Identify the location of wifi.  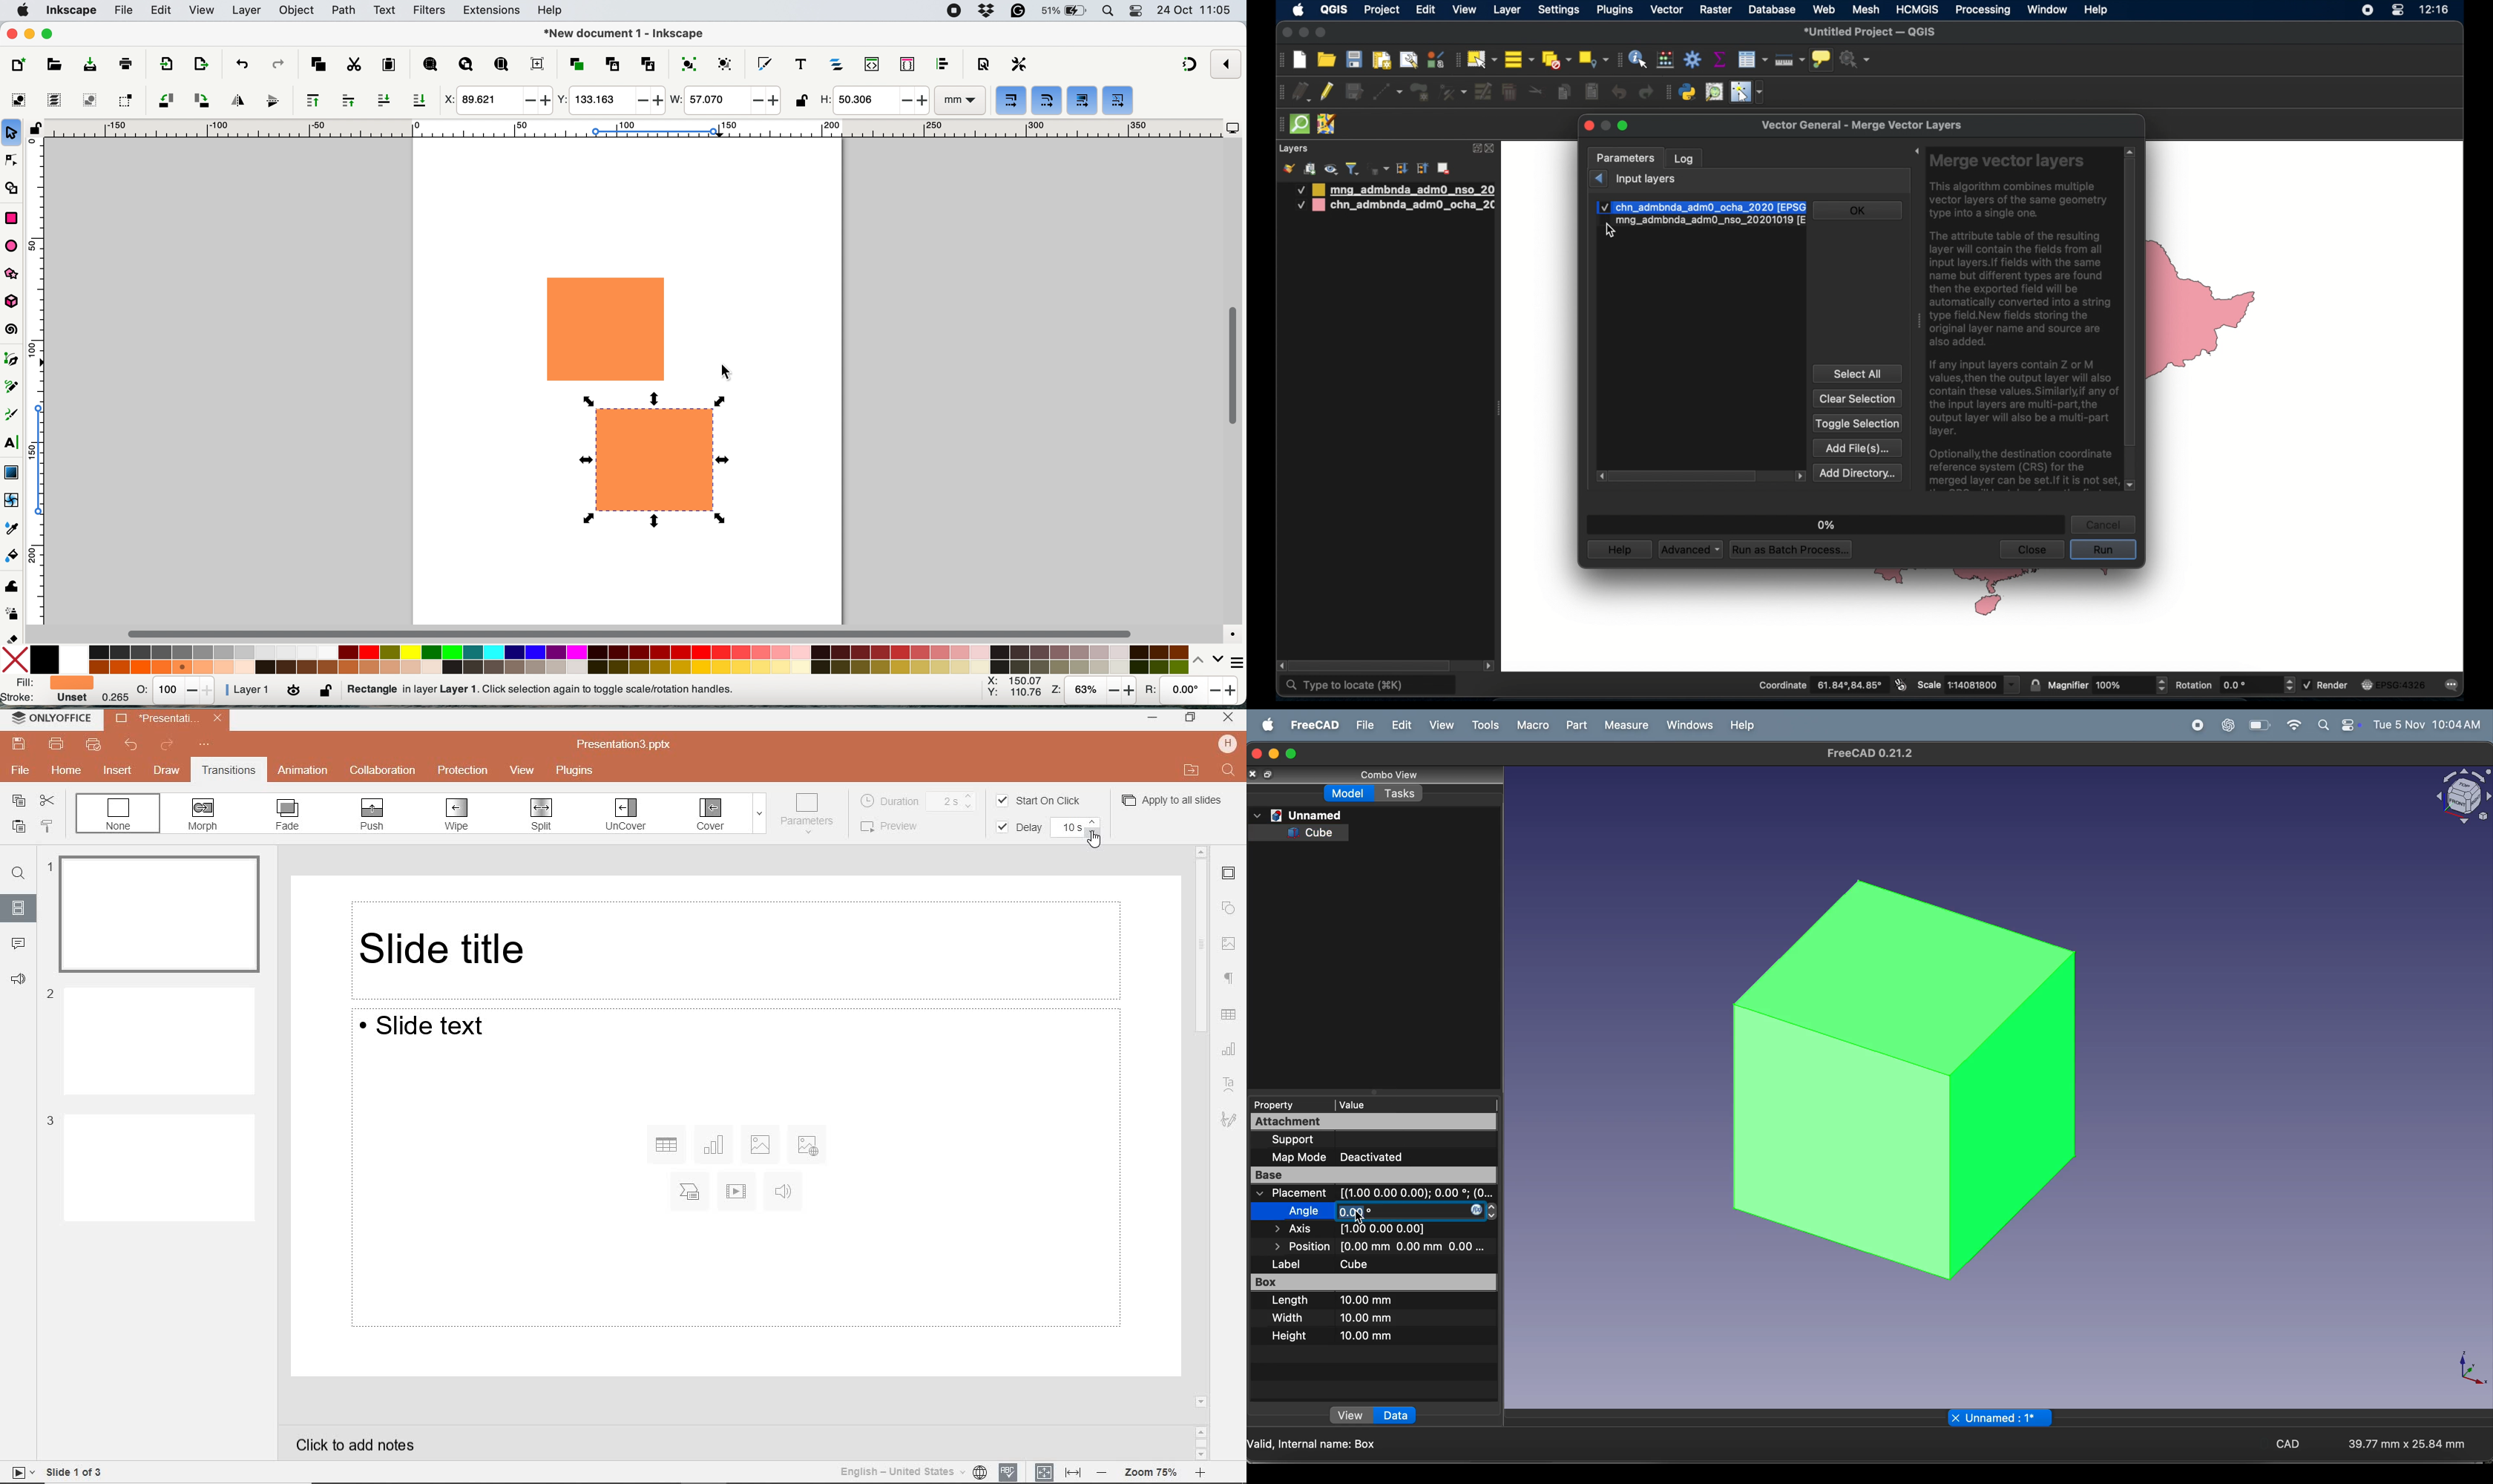
(2294, 725).